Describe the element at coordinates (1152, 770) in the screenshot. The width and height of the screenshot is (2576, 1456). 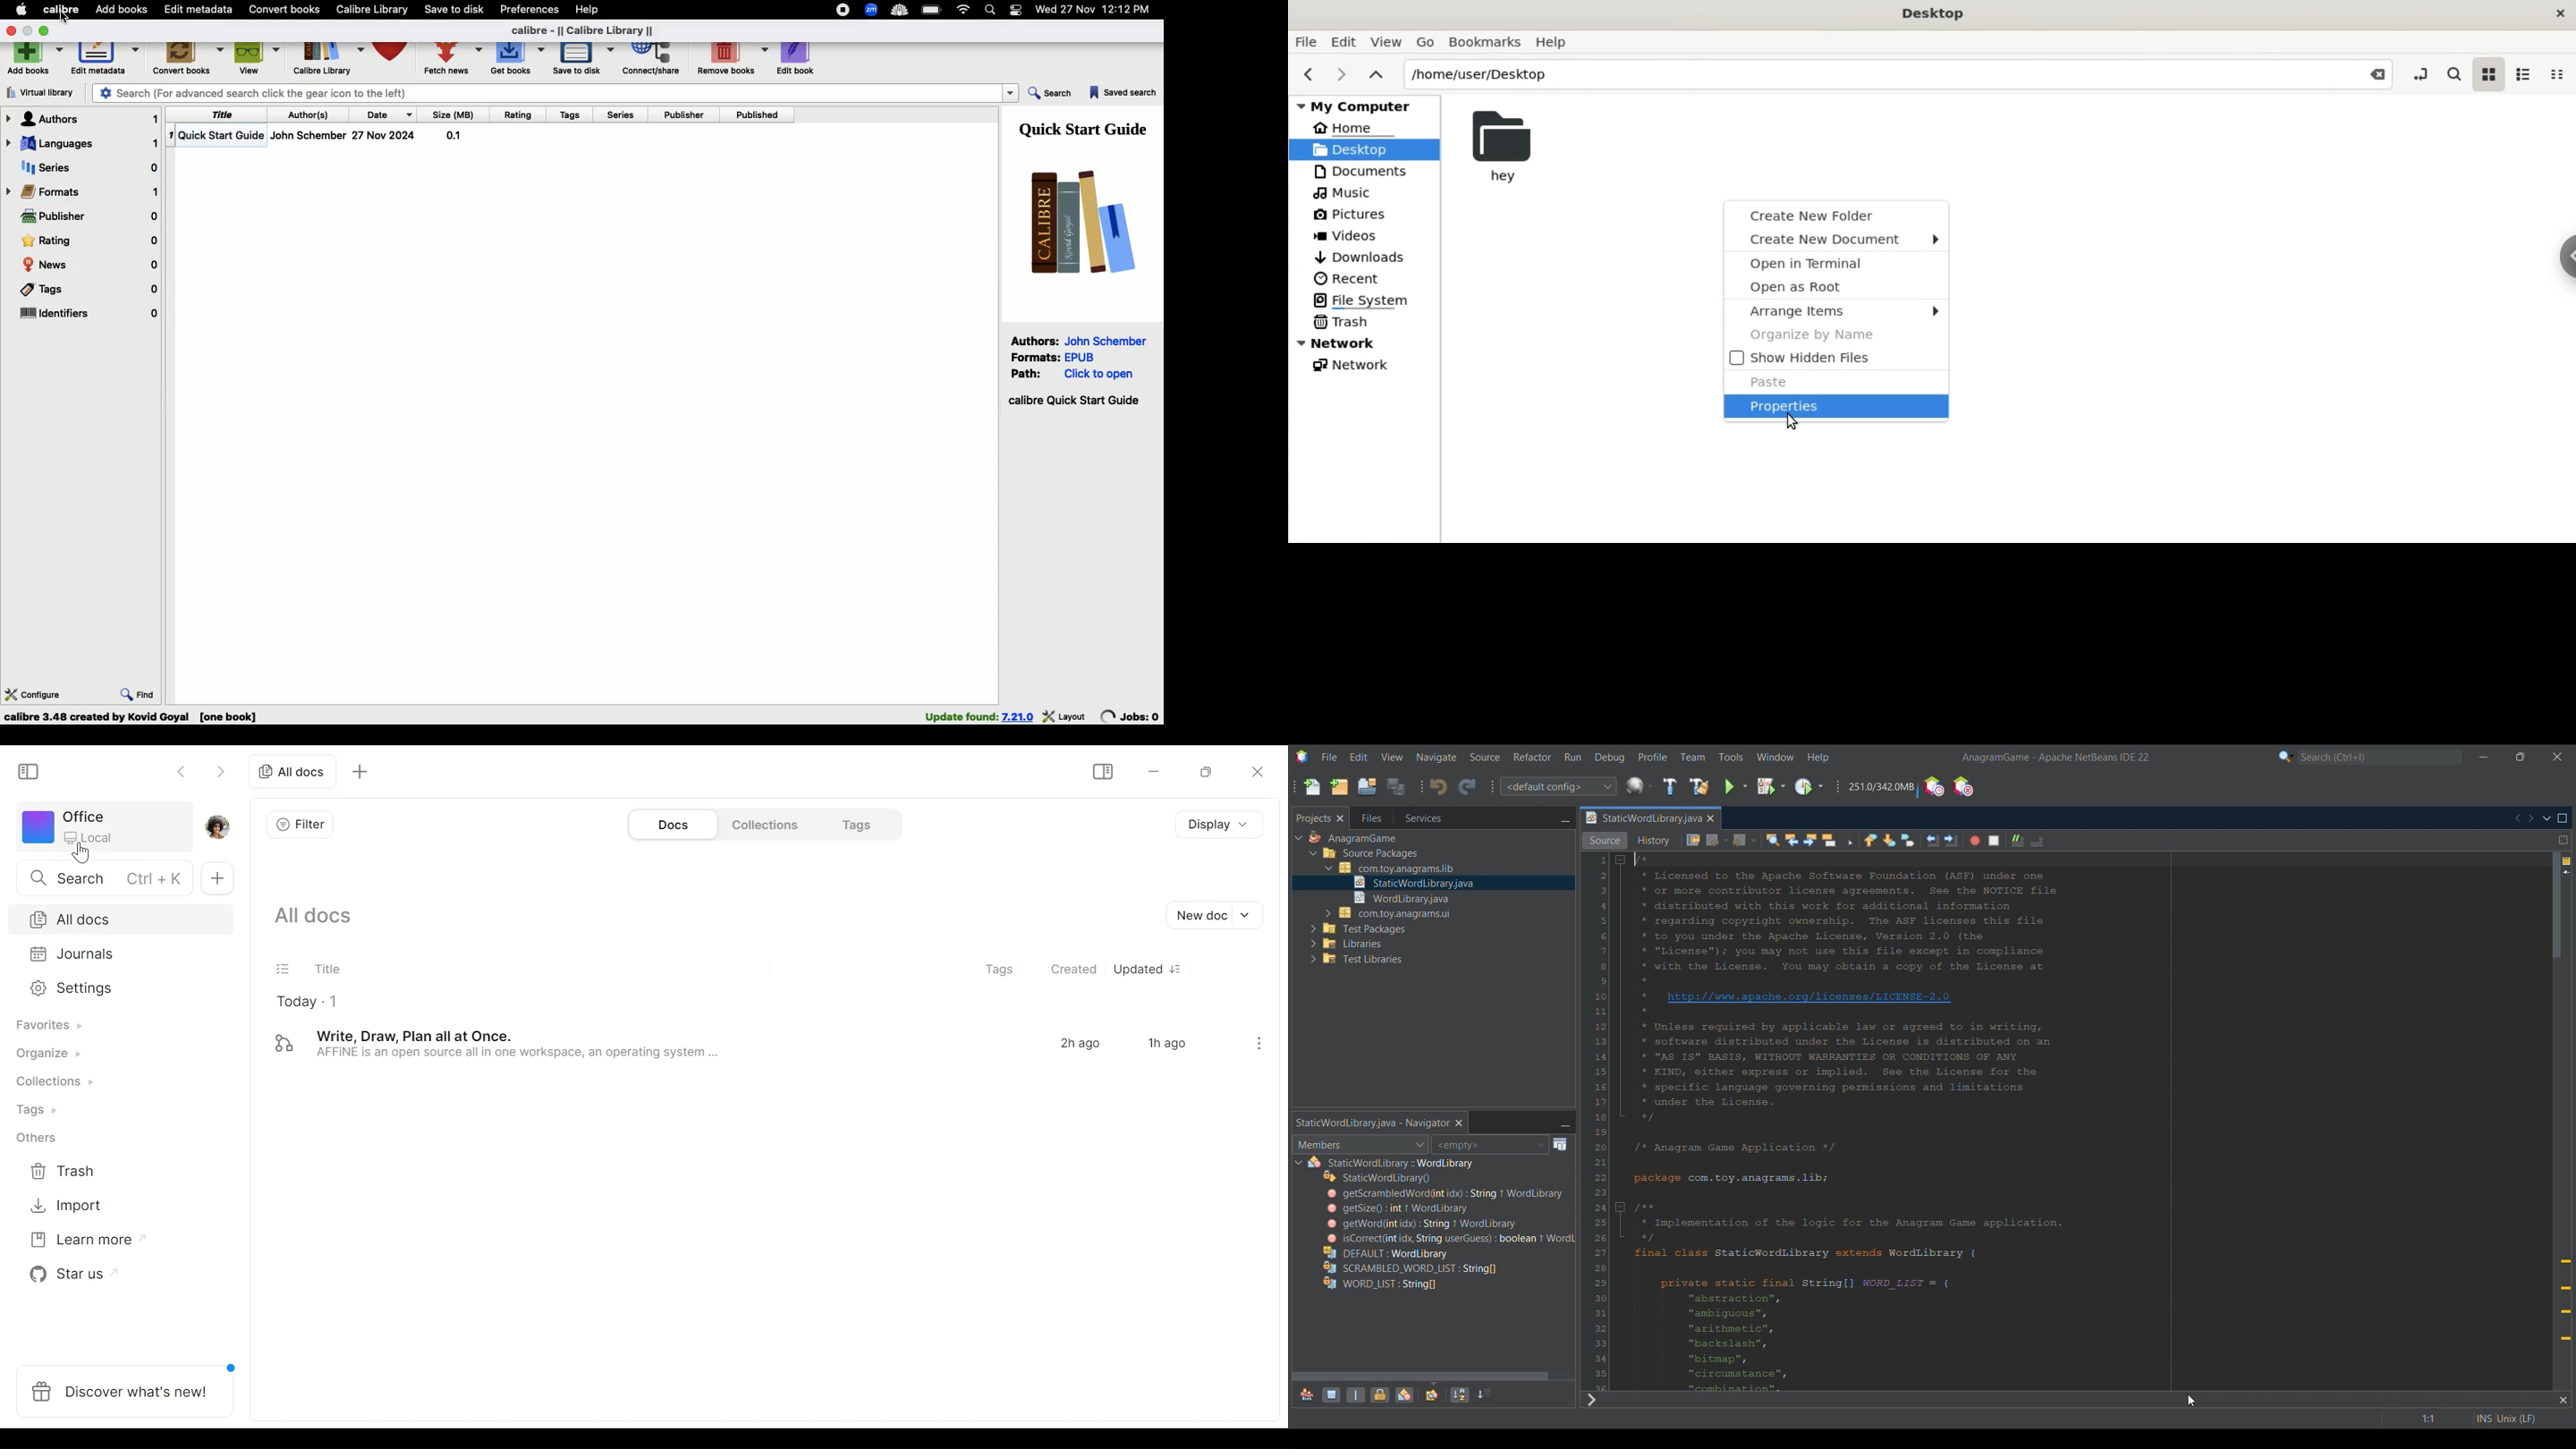
I see `minimize` at that location.